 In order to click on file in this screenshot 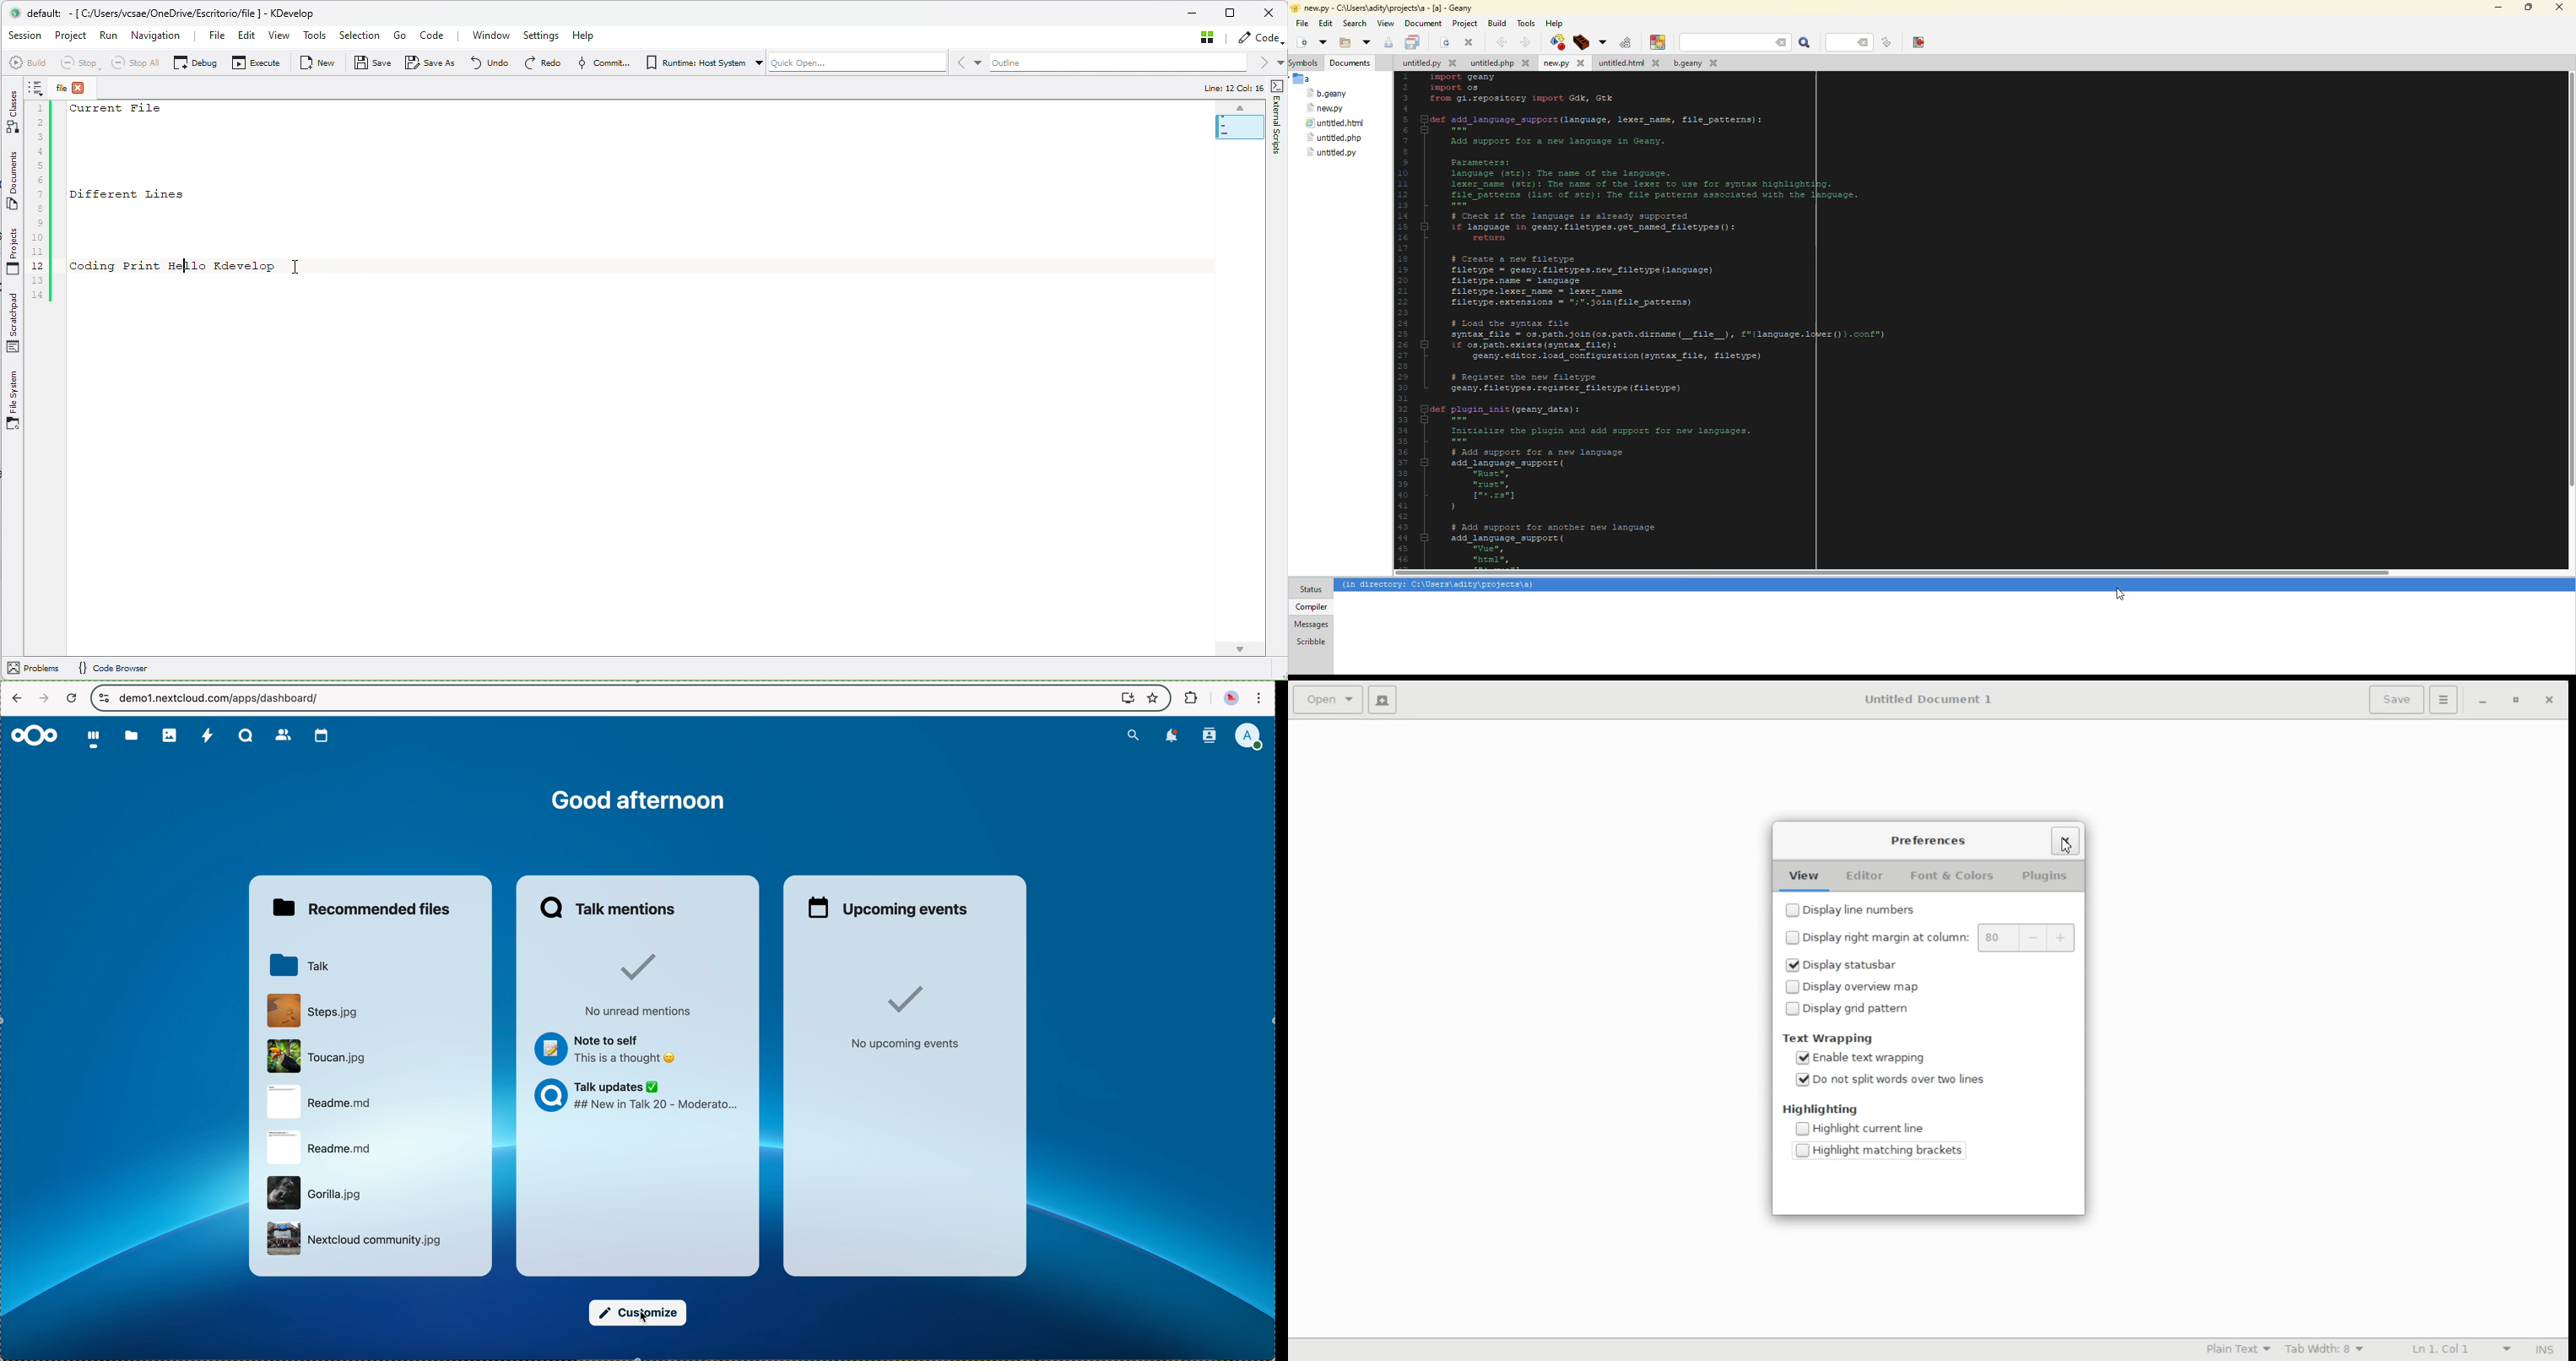, I will do `click(323, 1102)`.